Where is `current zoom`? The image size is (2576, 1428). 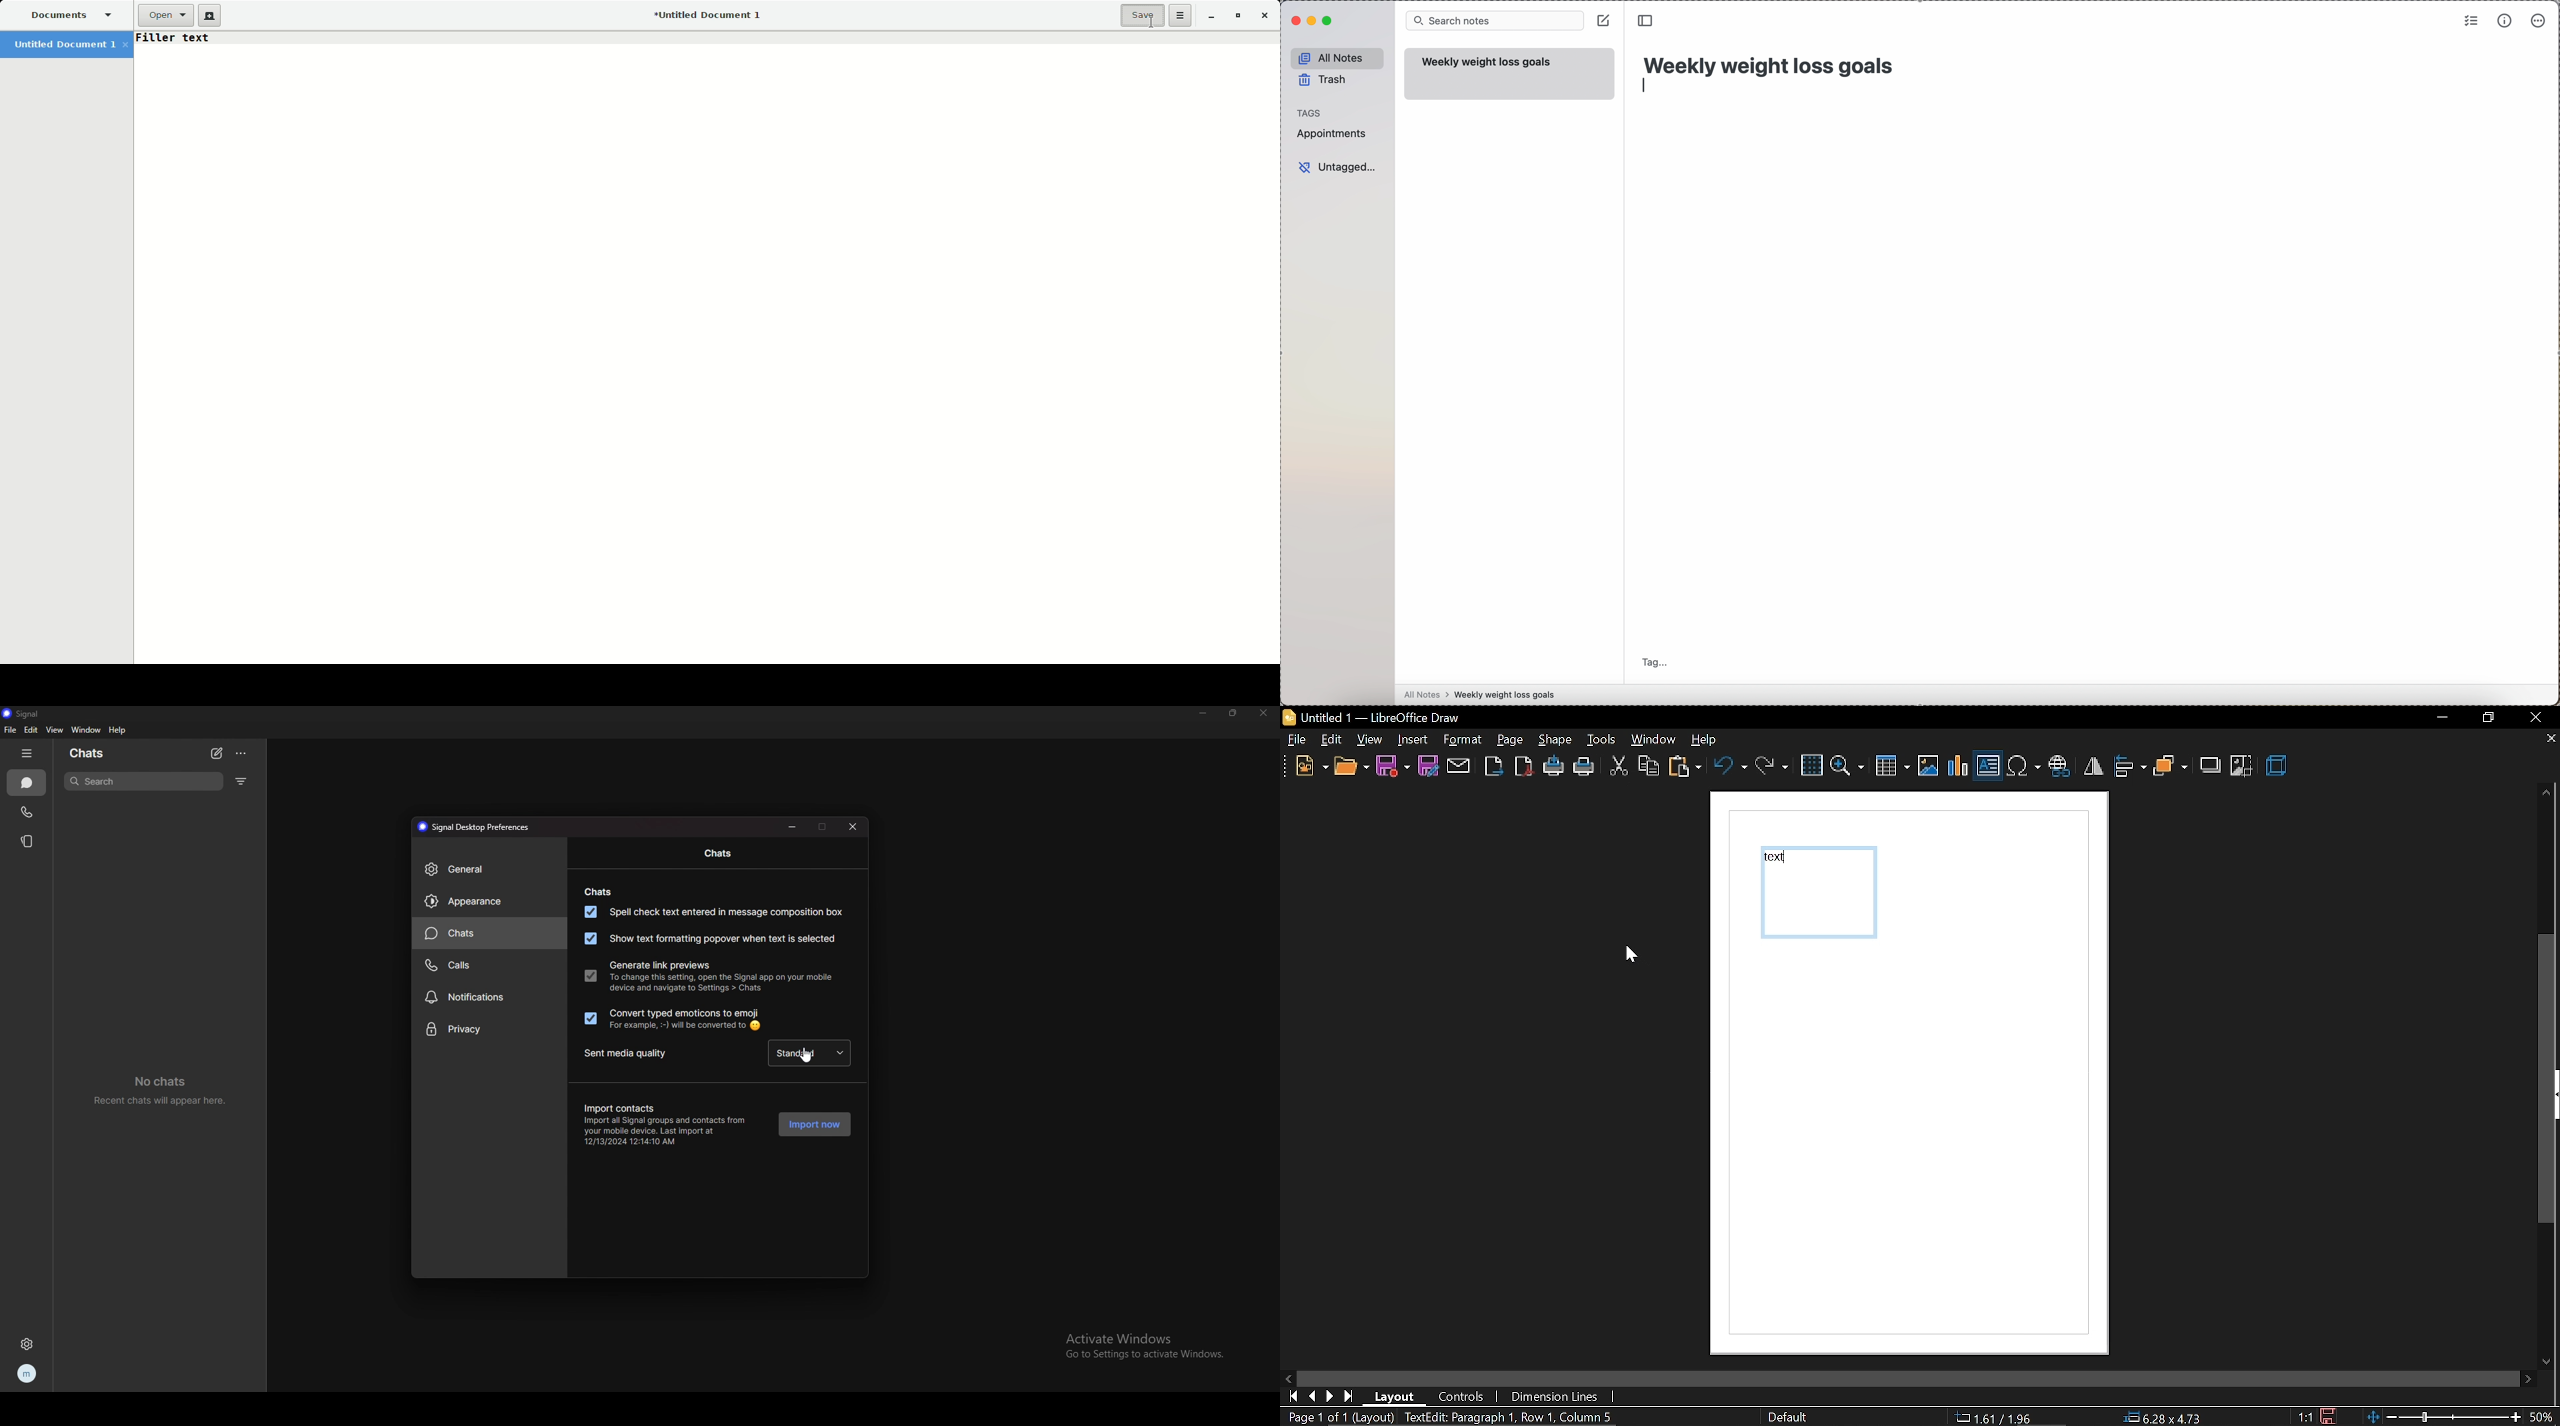 current zoom is located at coordinates (2546, 1417).